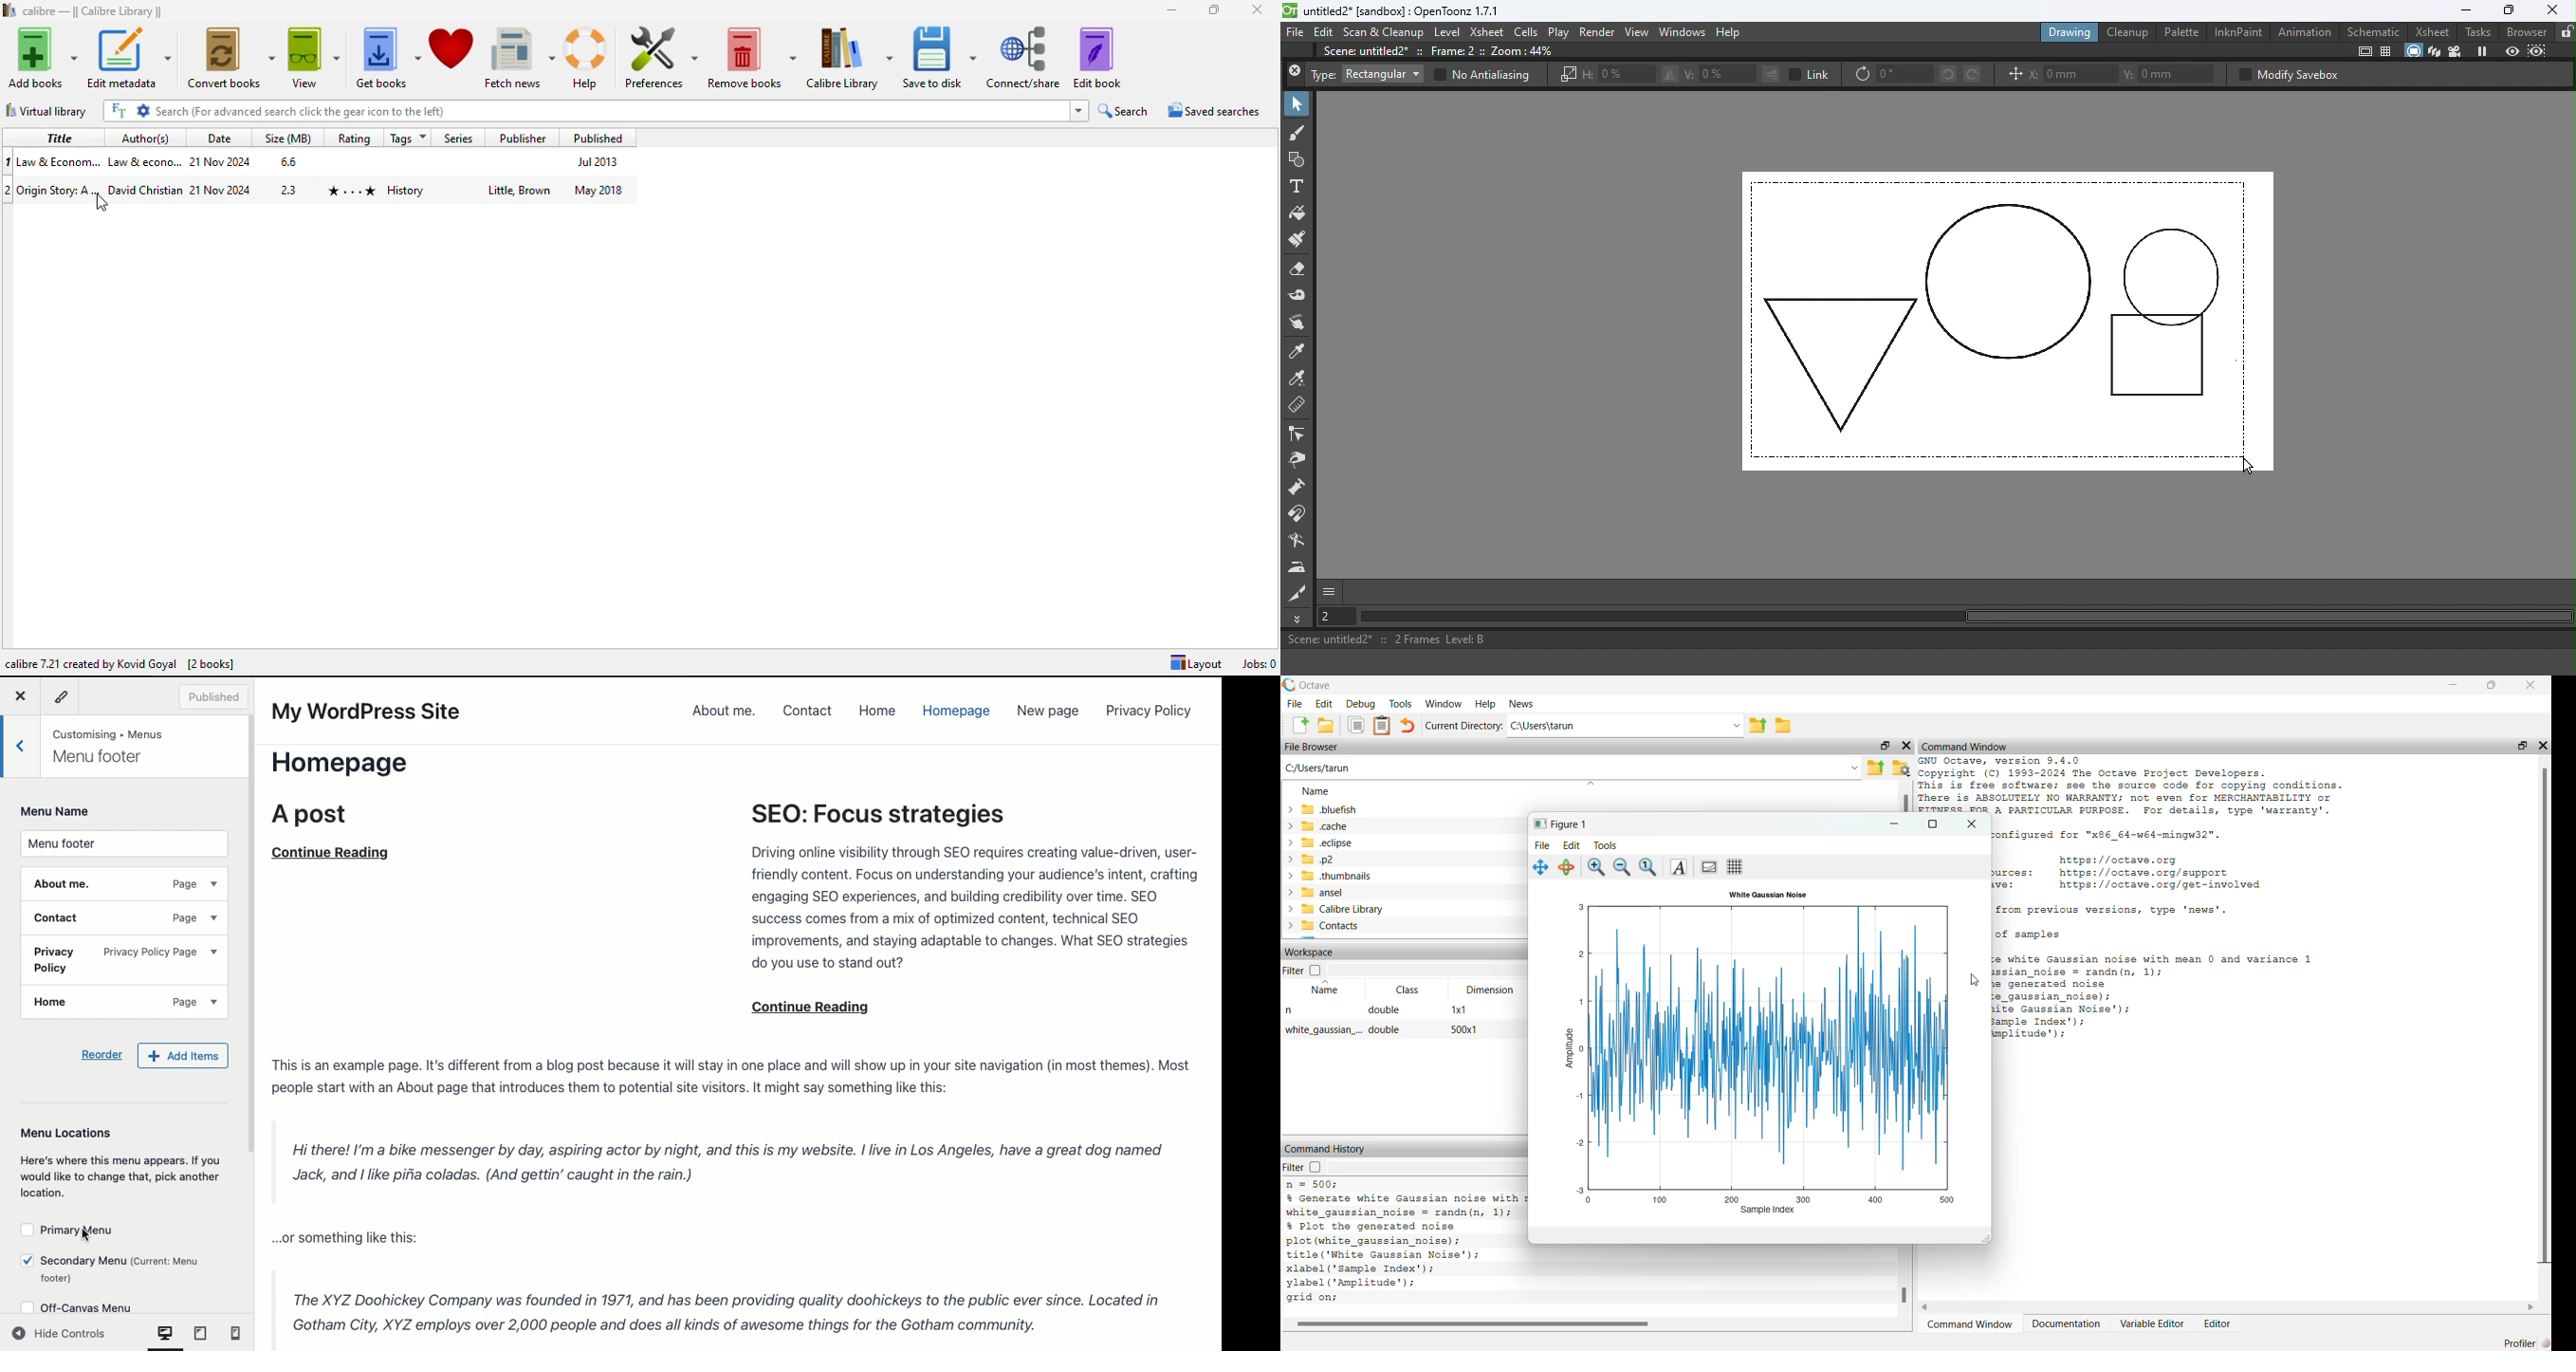 The width and height of the screenshot is (2576, 1372). What do you see at coordinates (1300, 323) in the screenshot?
I see `Finger tool` at bounding box center [1300, 323].